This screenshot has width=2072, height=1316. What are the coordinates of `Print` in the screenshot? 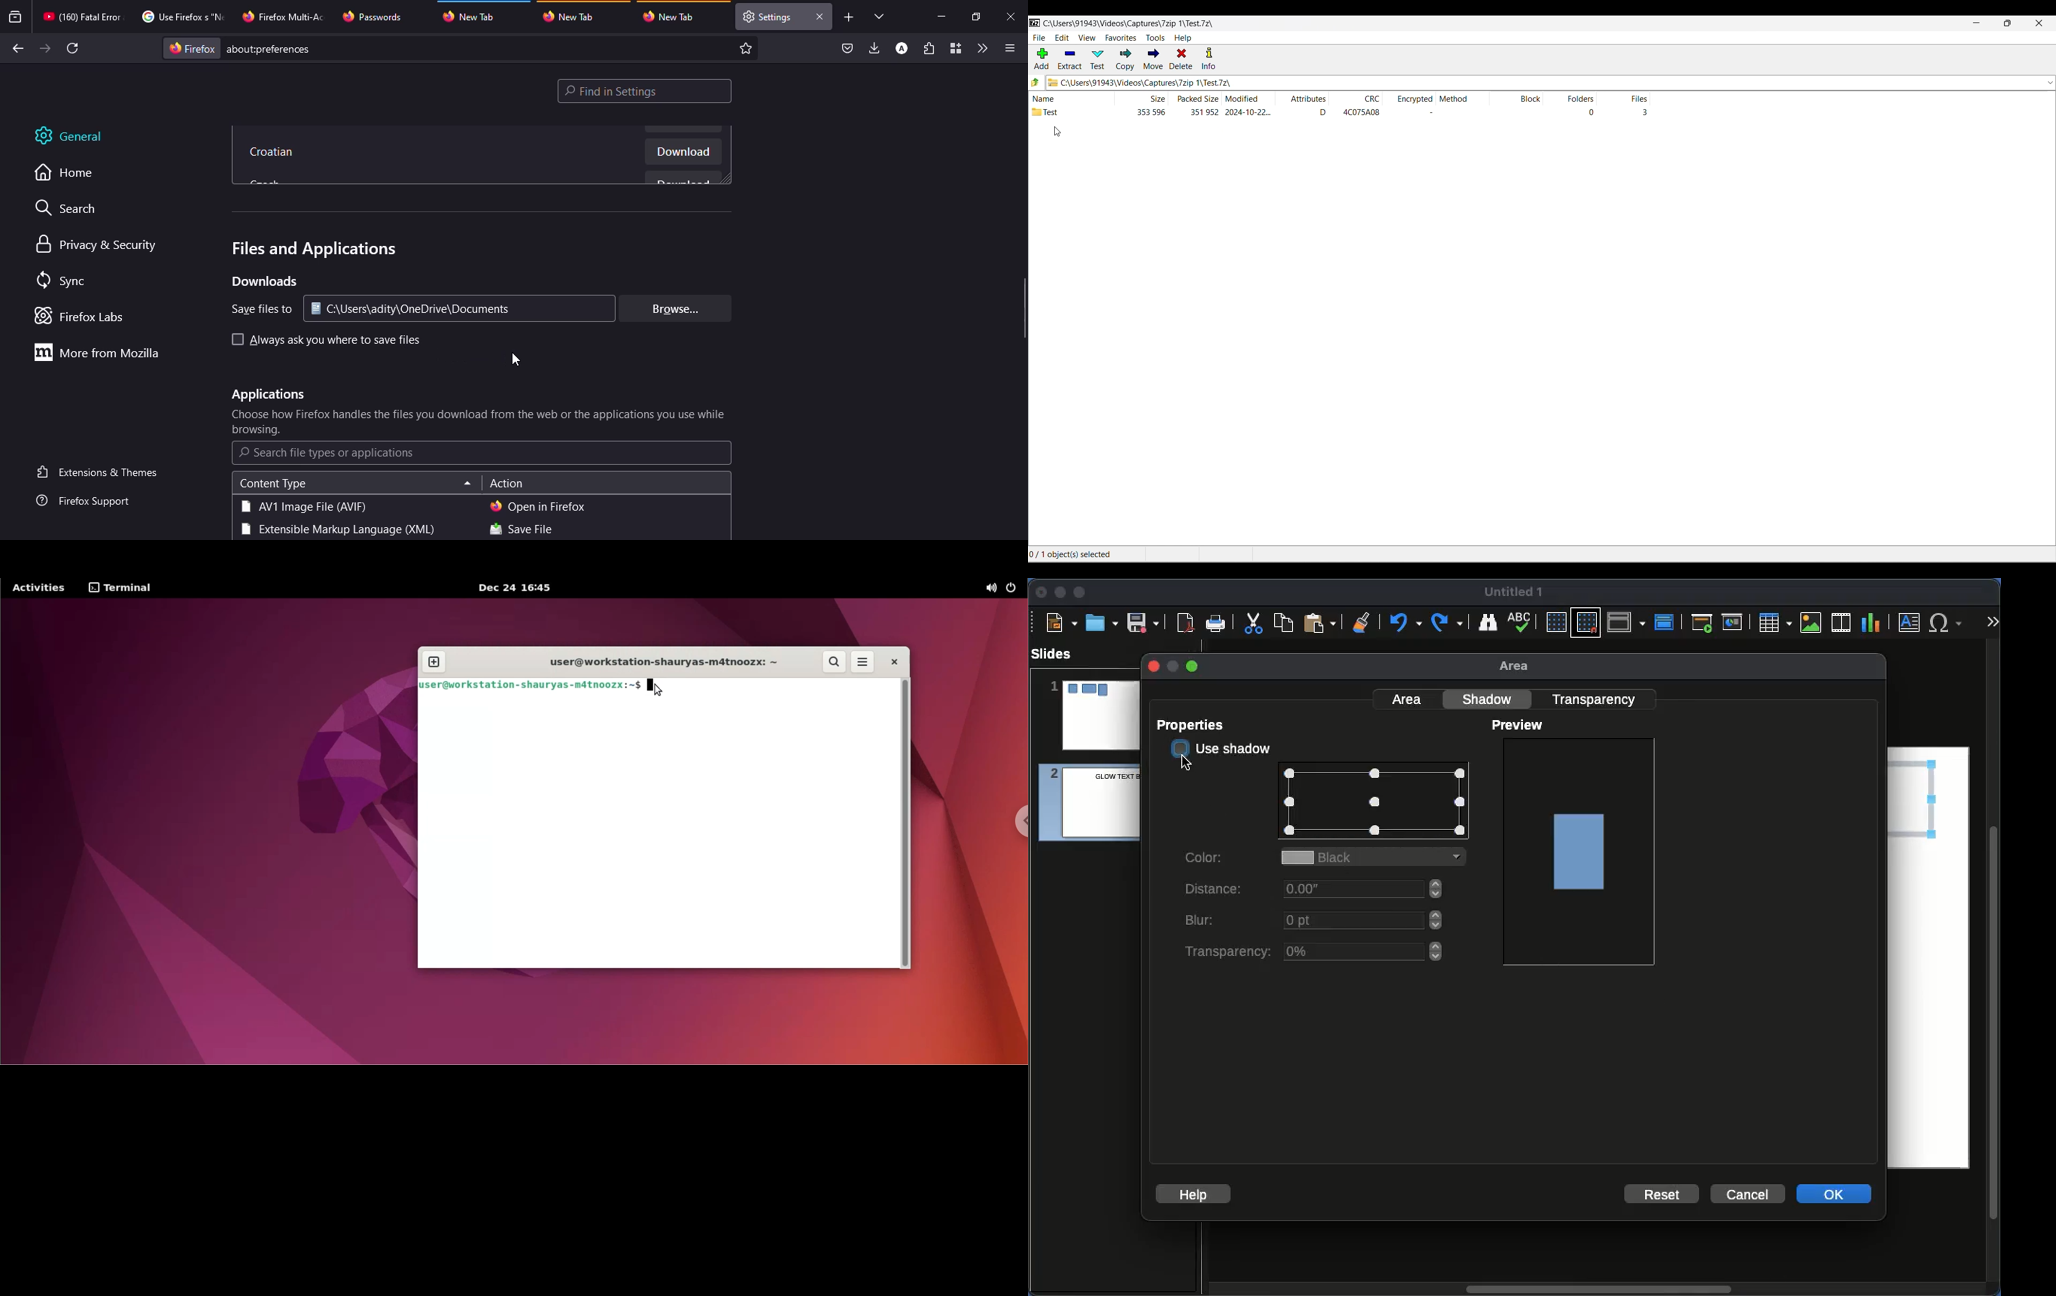 It's located at (1216, 624).